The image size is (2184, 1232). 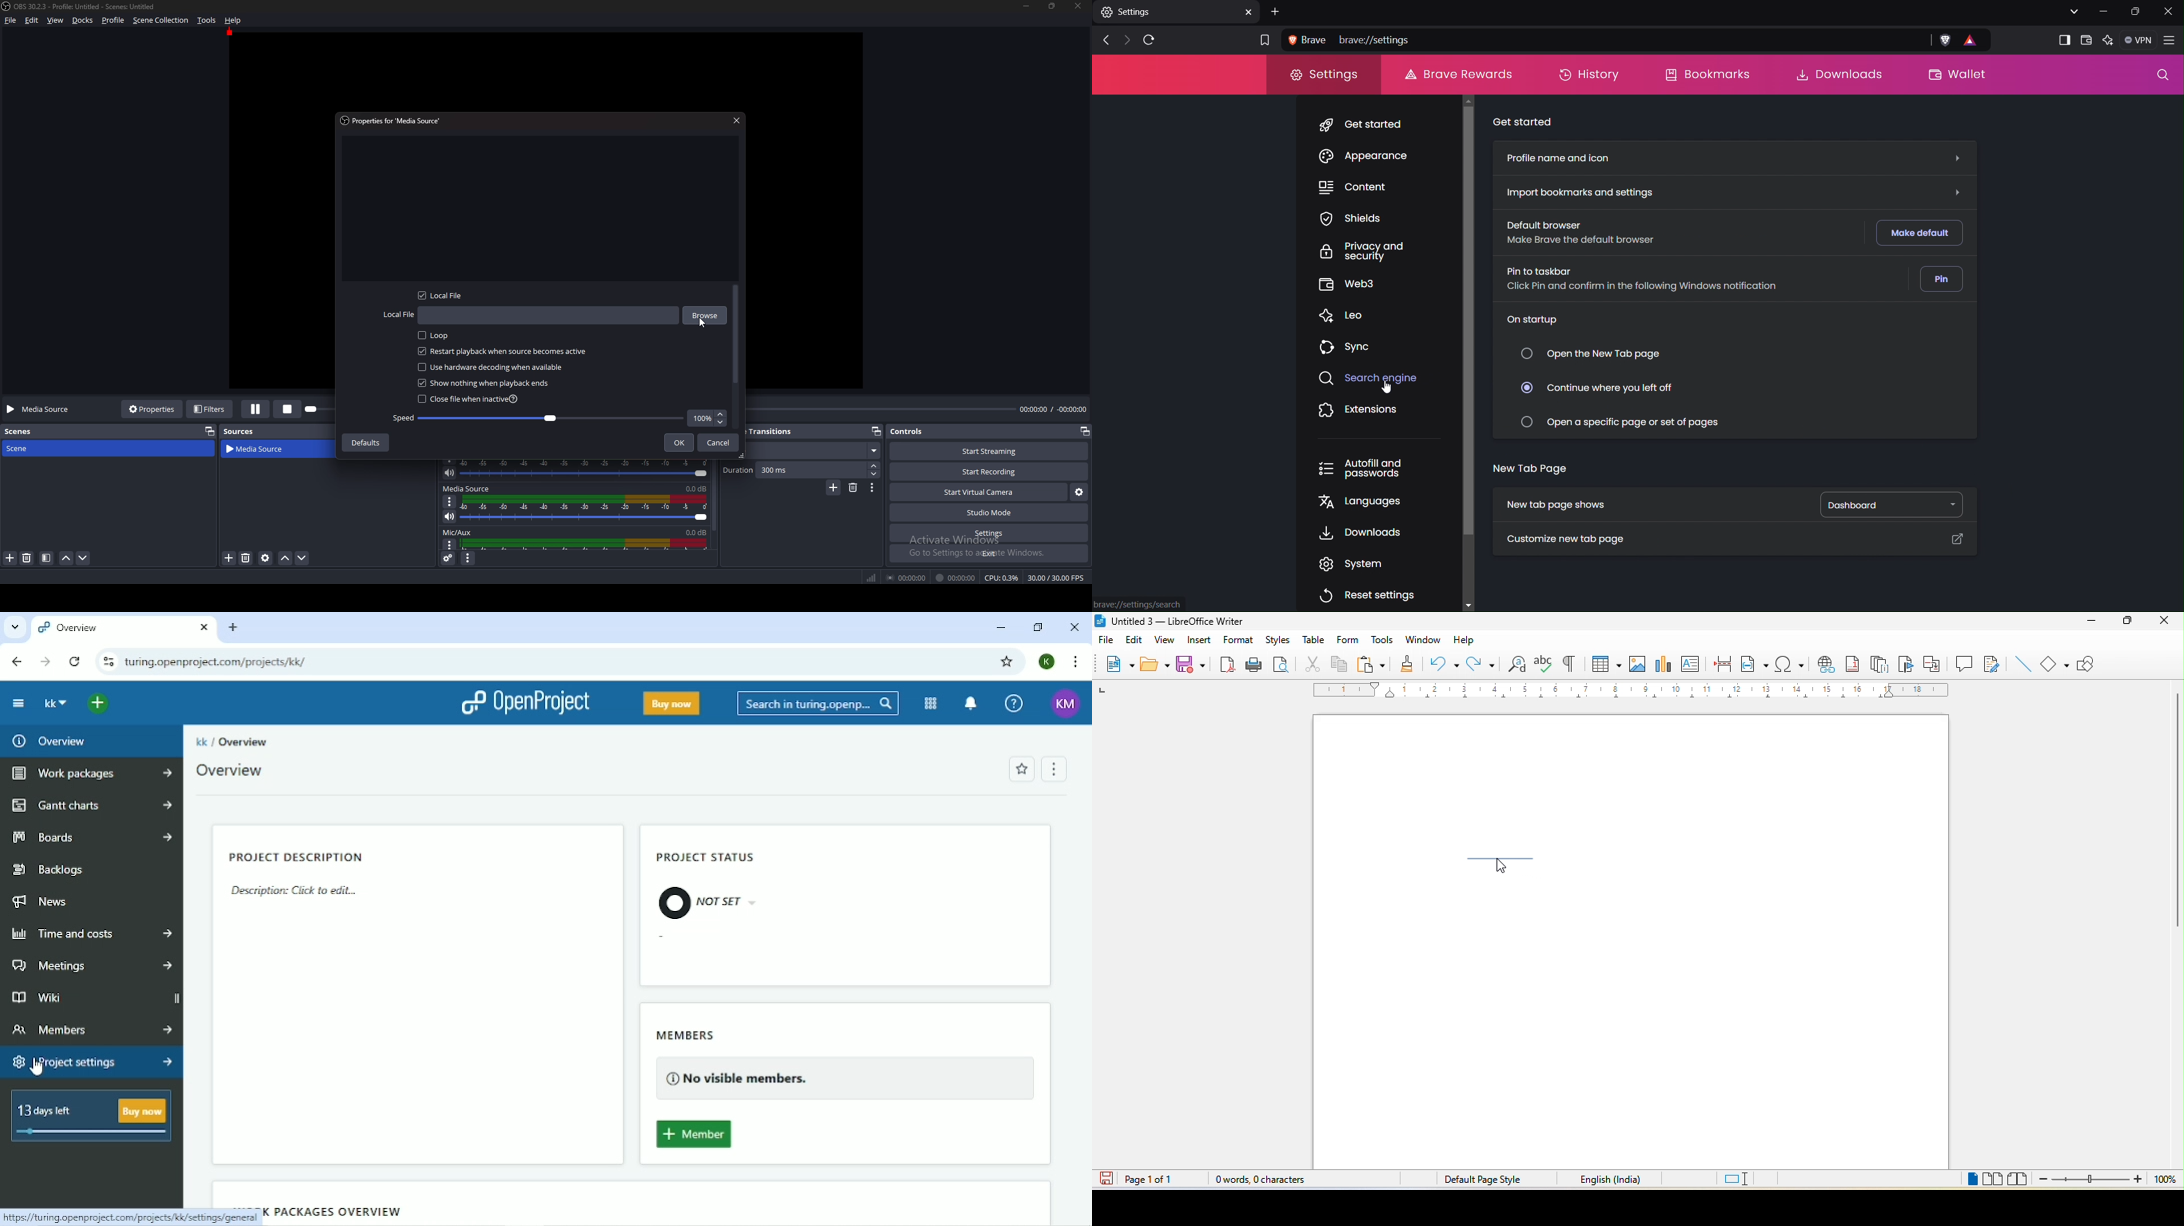 I want to click on page 1 of 1, so click(x=1162, y=1180).